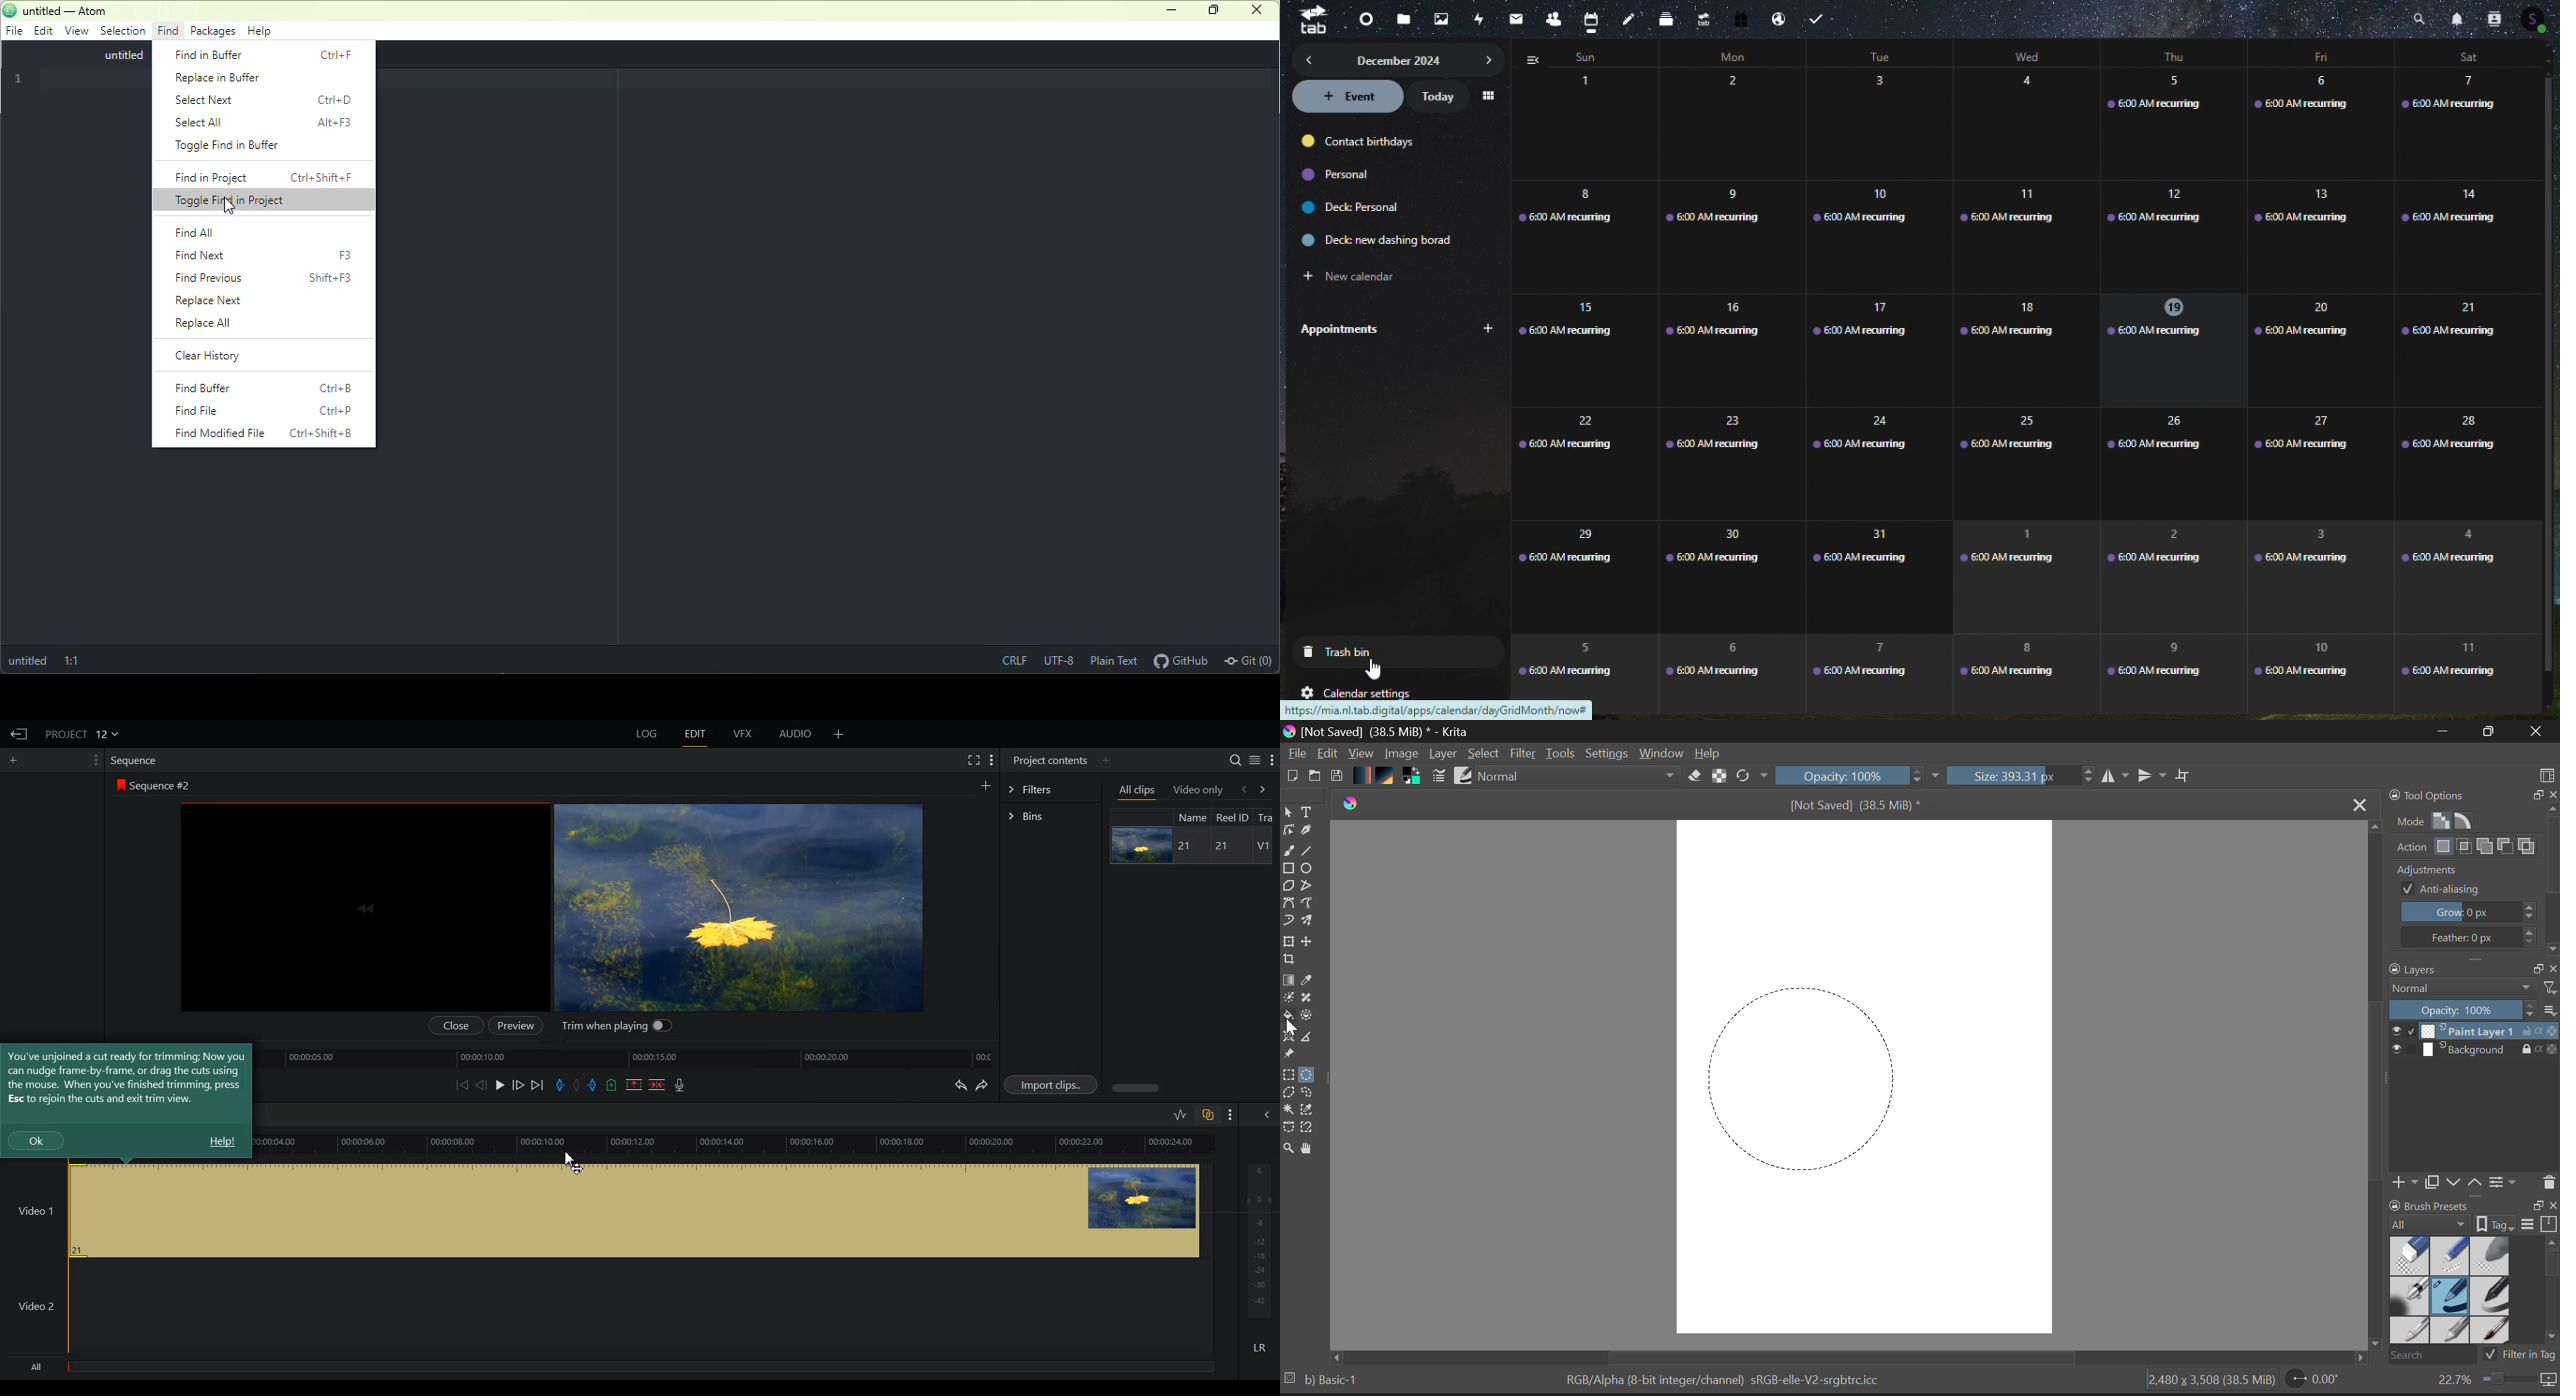 The height and width of the screenshot is (1400, 2576). What do you see at coordinates (1050, 1084) in the screenshot?
I see `Import clips` at bounding box center [1050, 1084].